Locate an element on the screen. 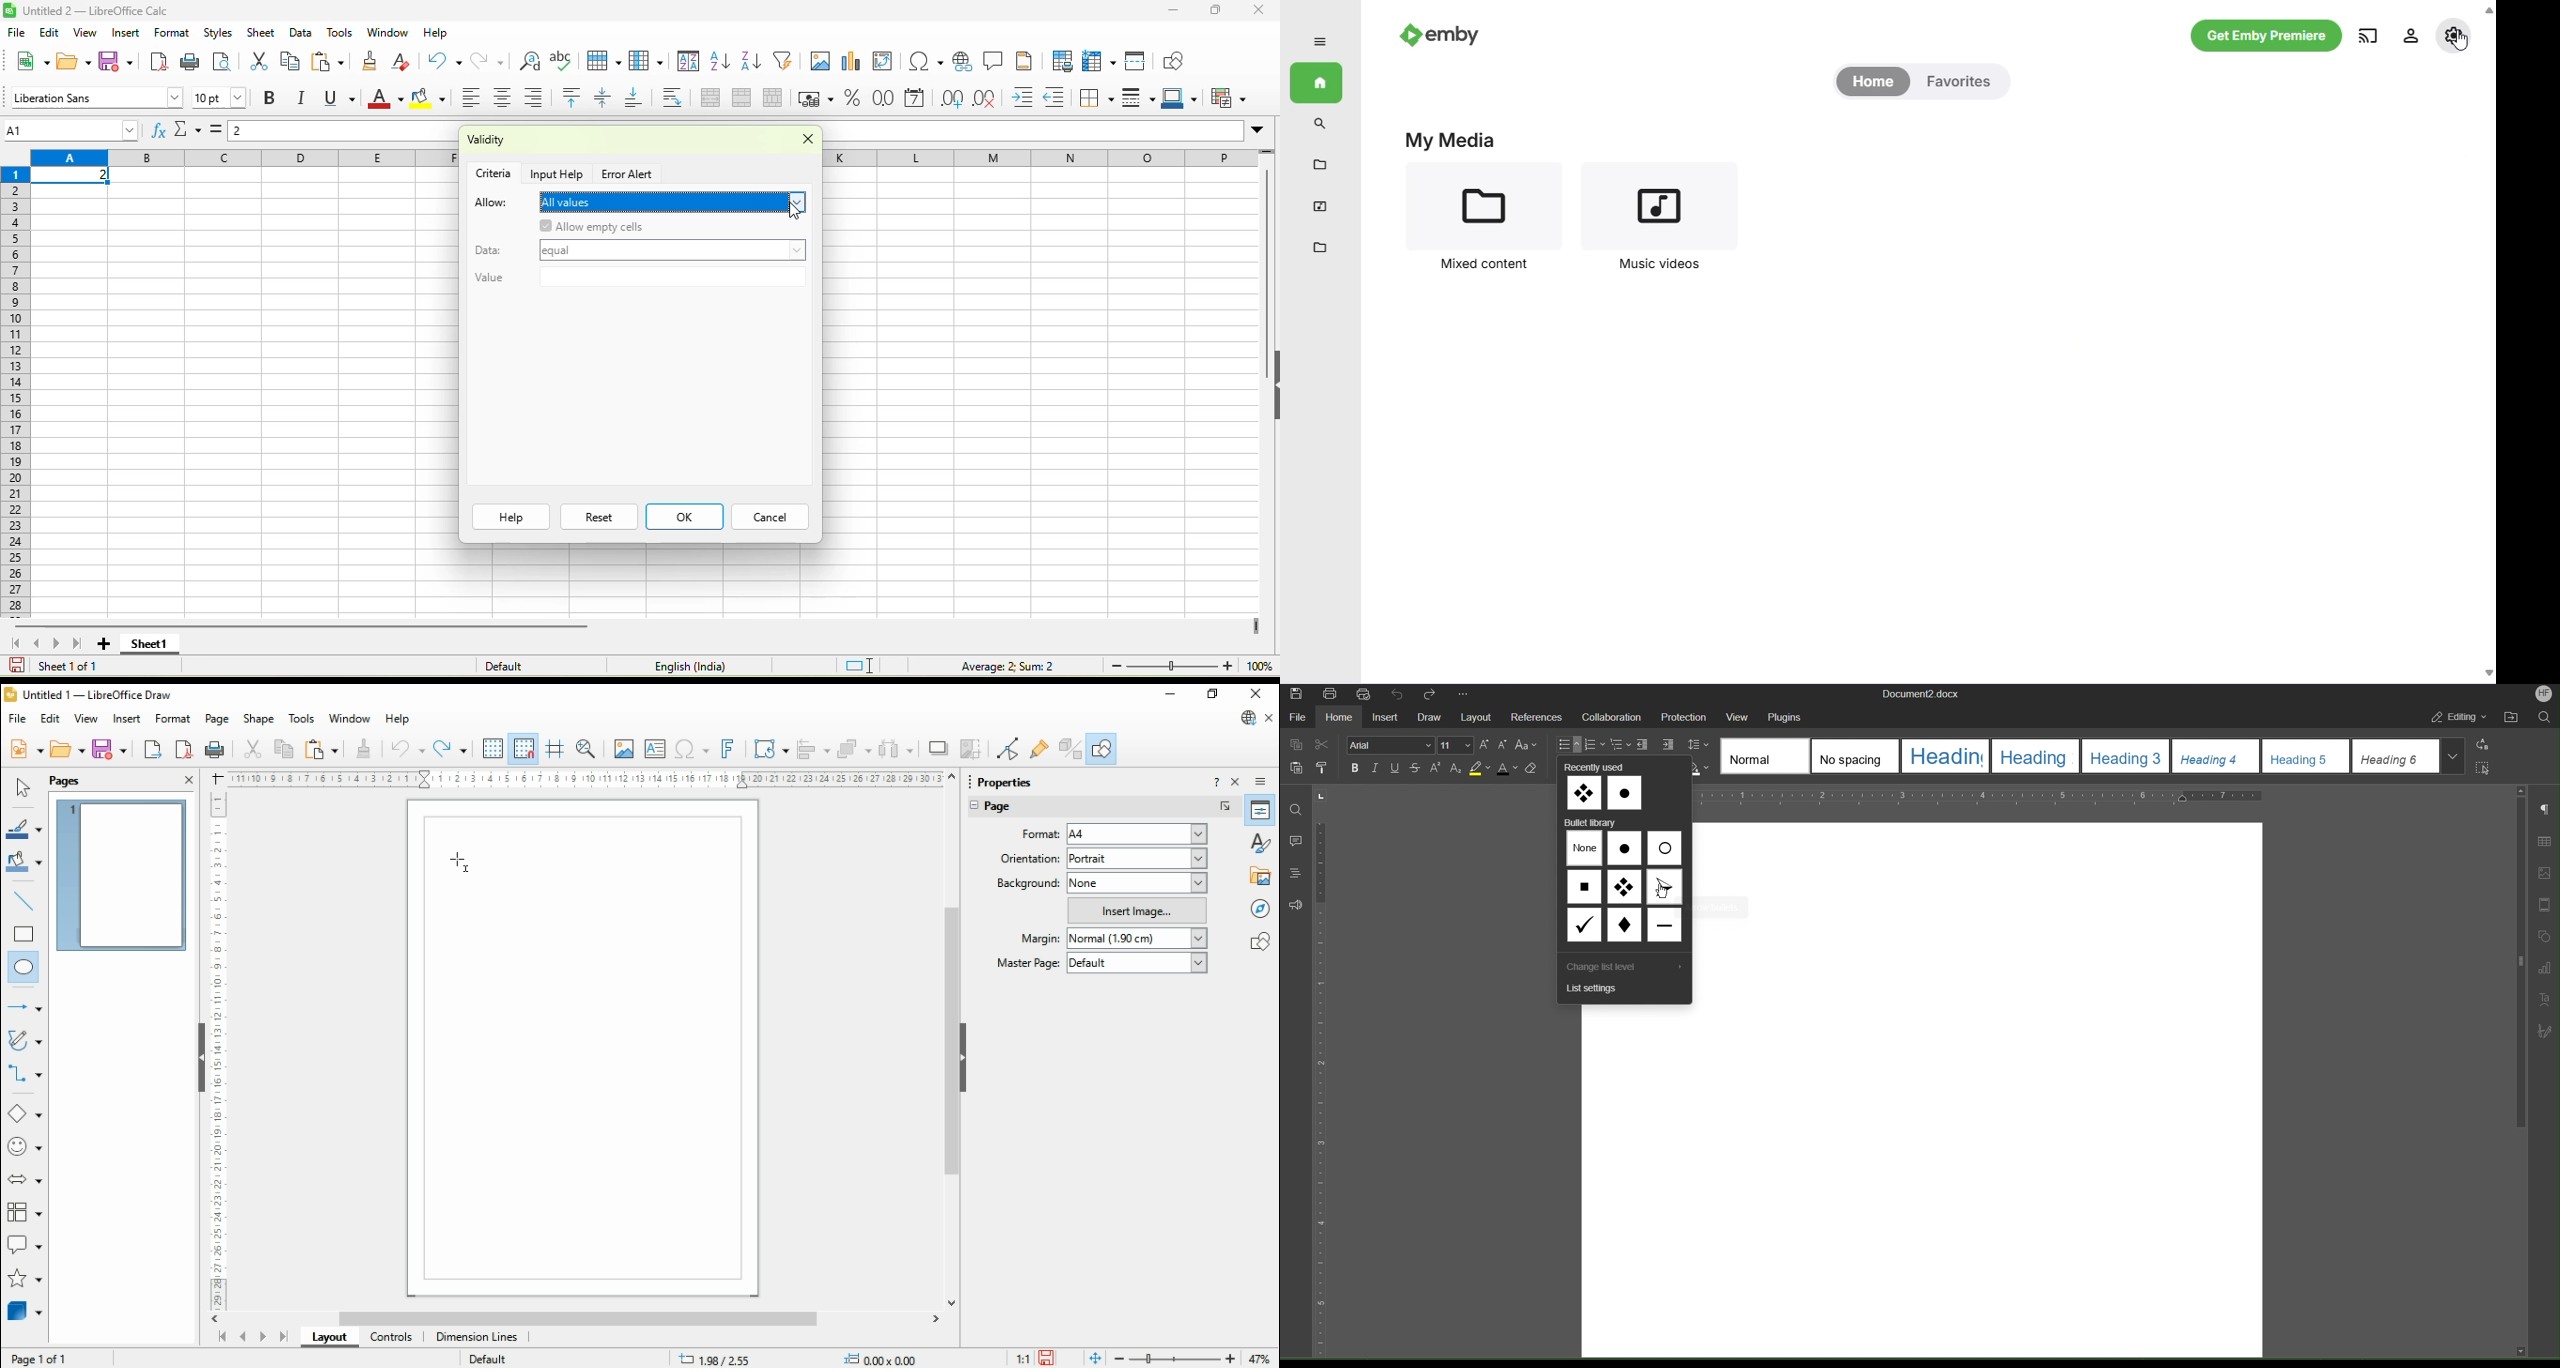 The image size is (2576, 1372). Font Case is located at coordinates (1531, 743).